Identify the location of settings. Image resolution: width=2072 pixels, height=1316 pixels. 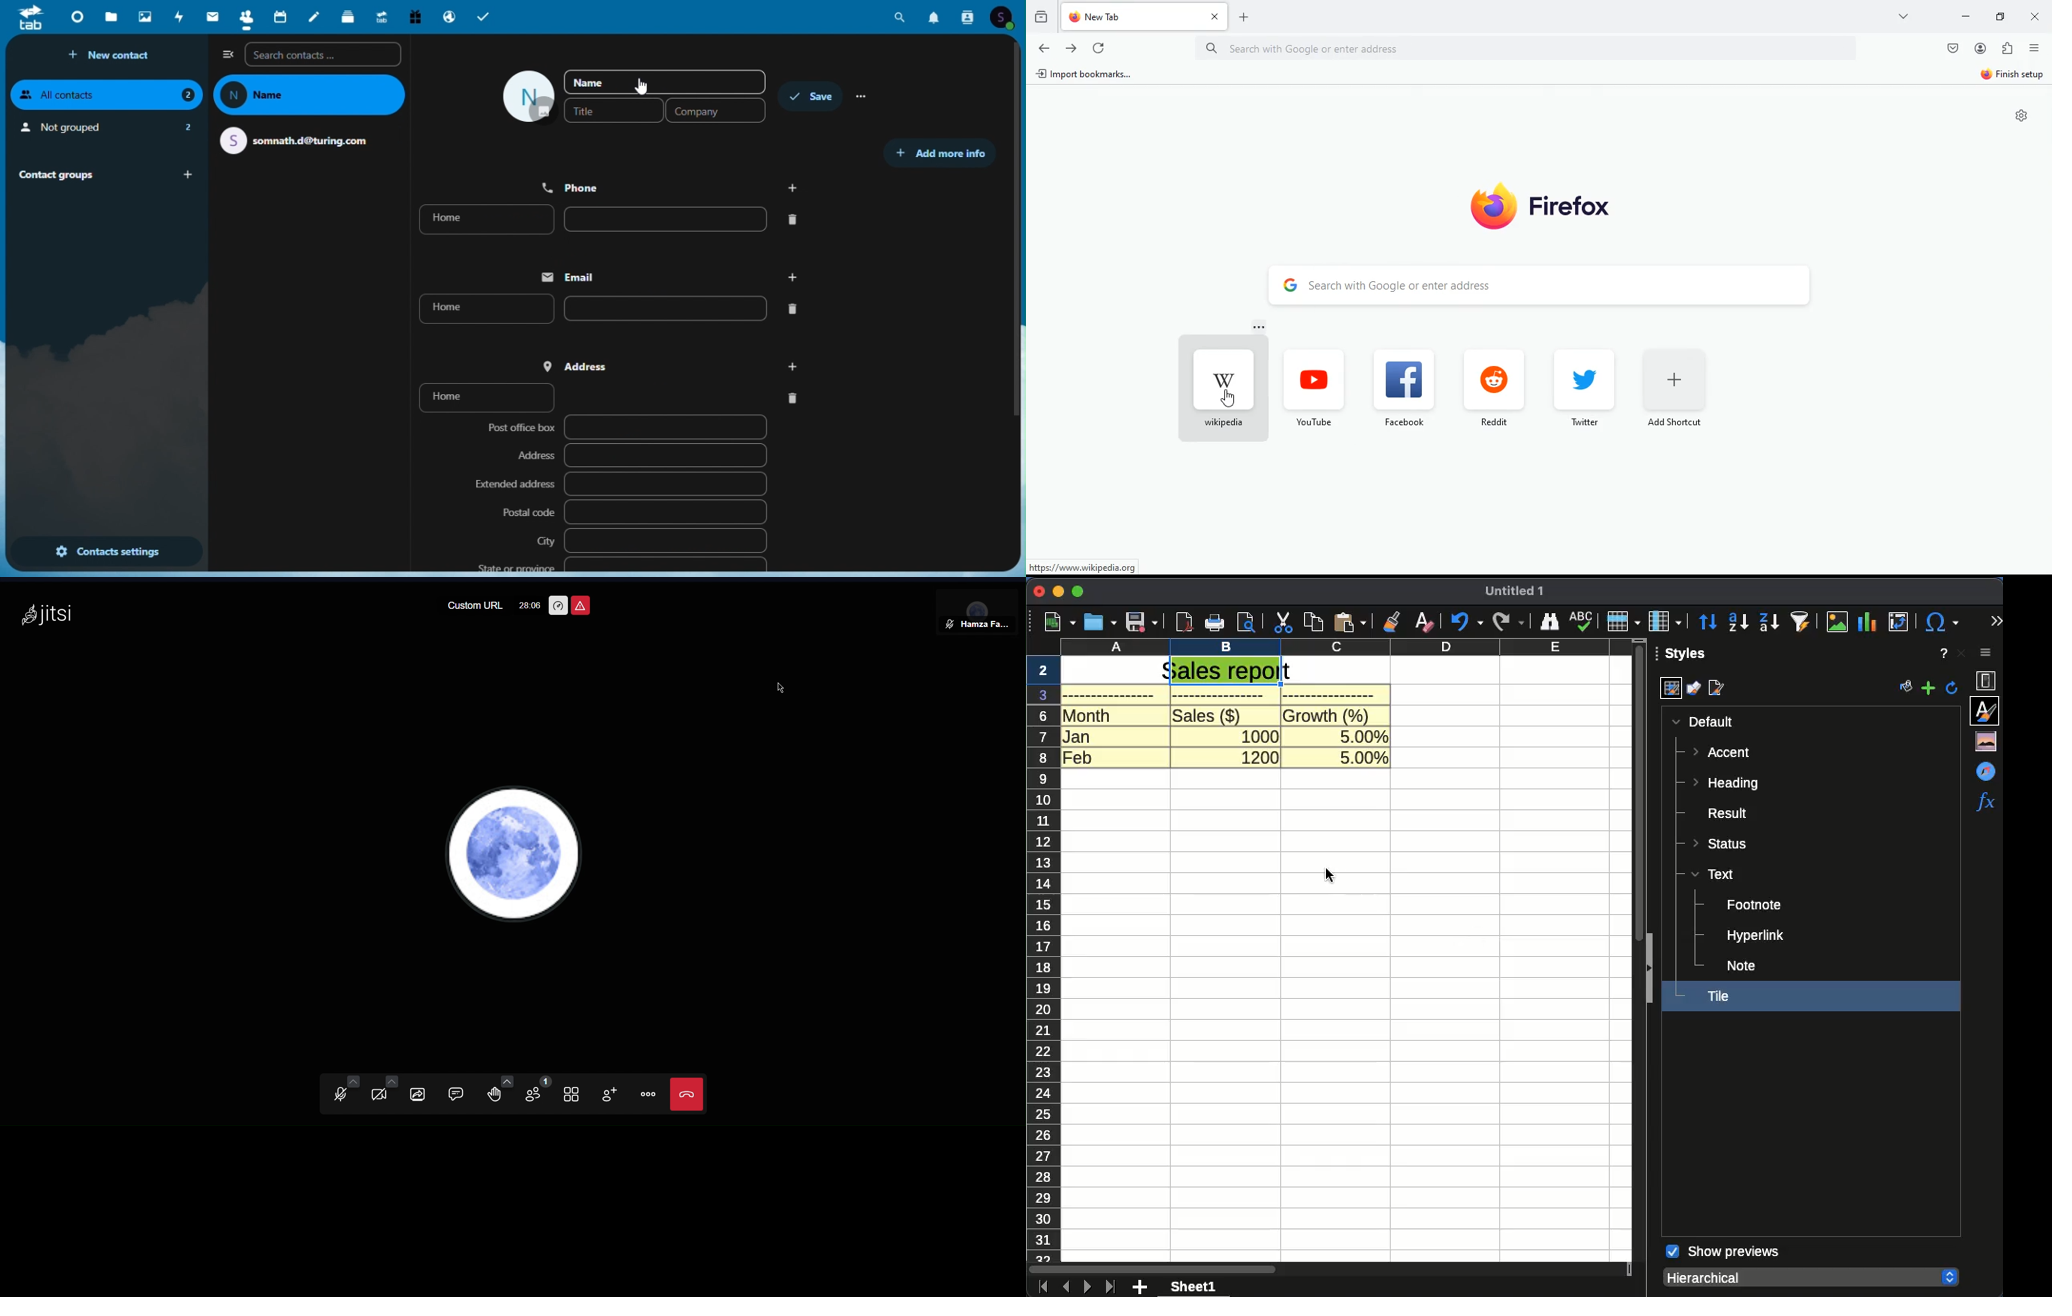
(2020, 117).